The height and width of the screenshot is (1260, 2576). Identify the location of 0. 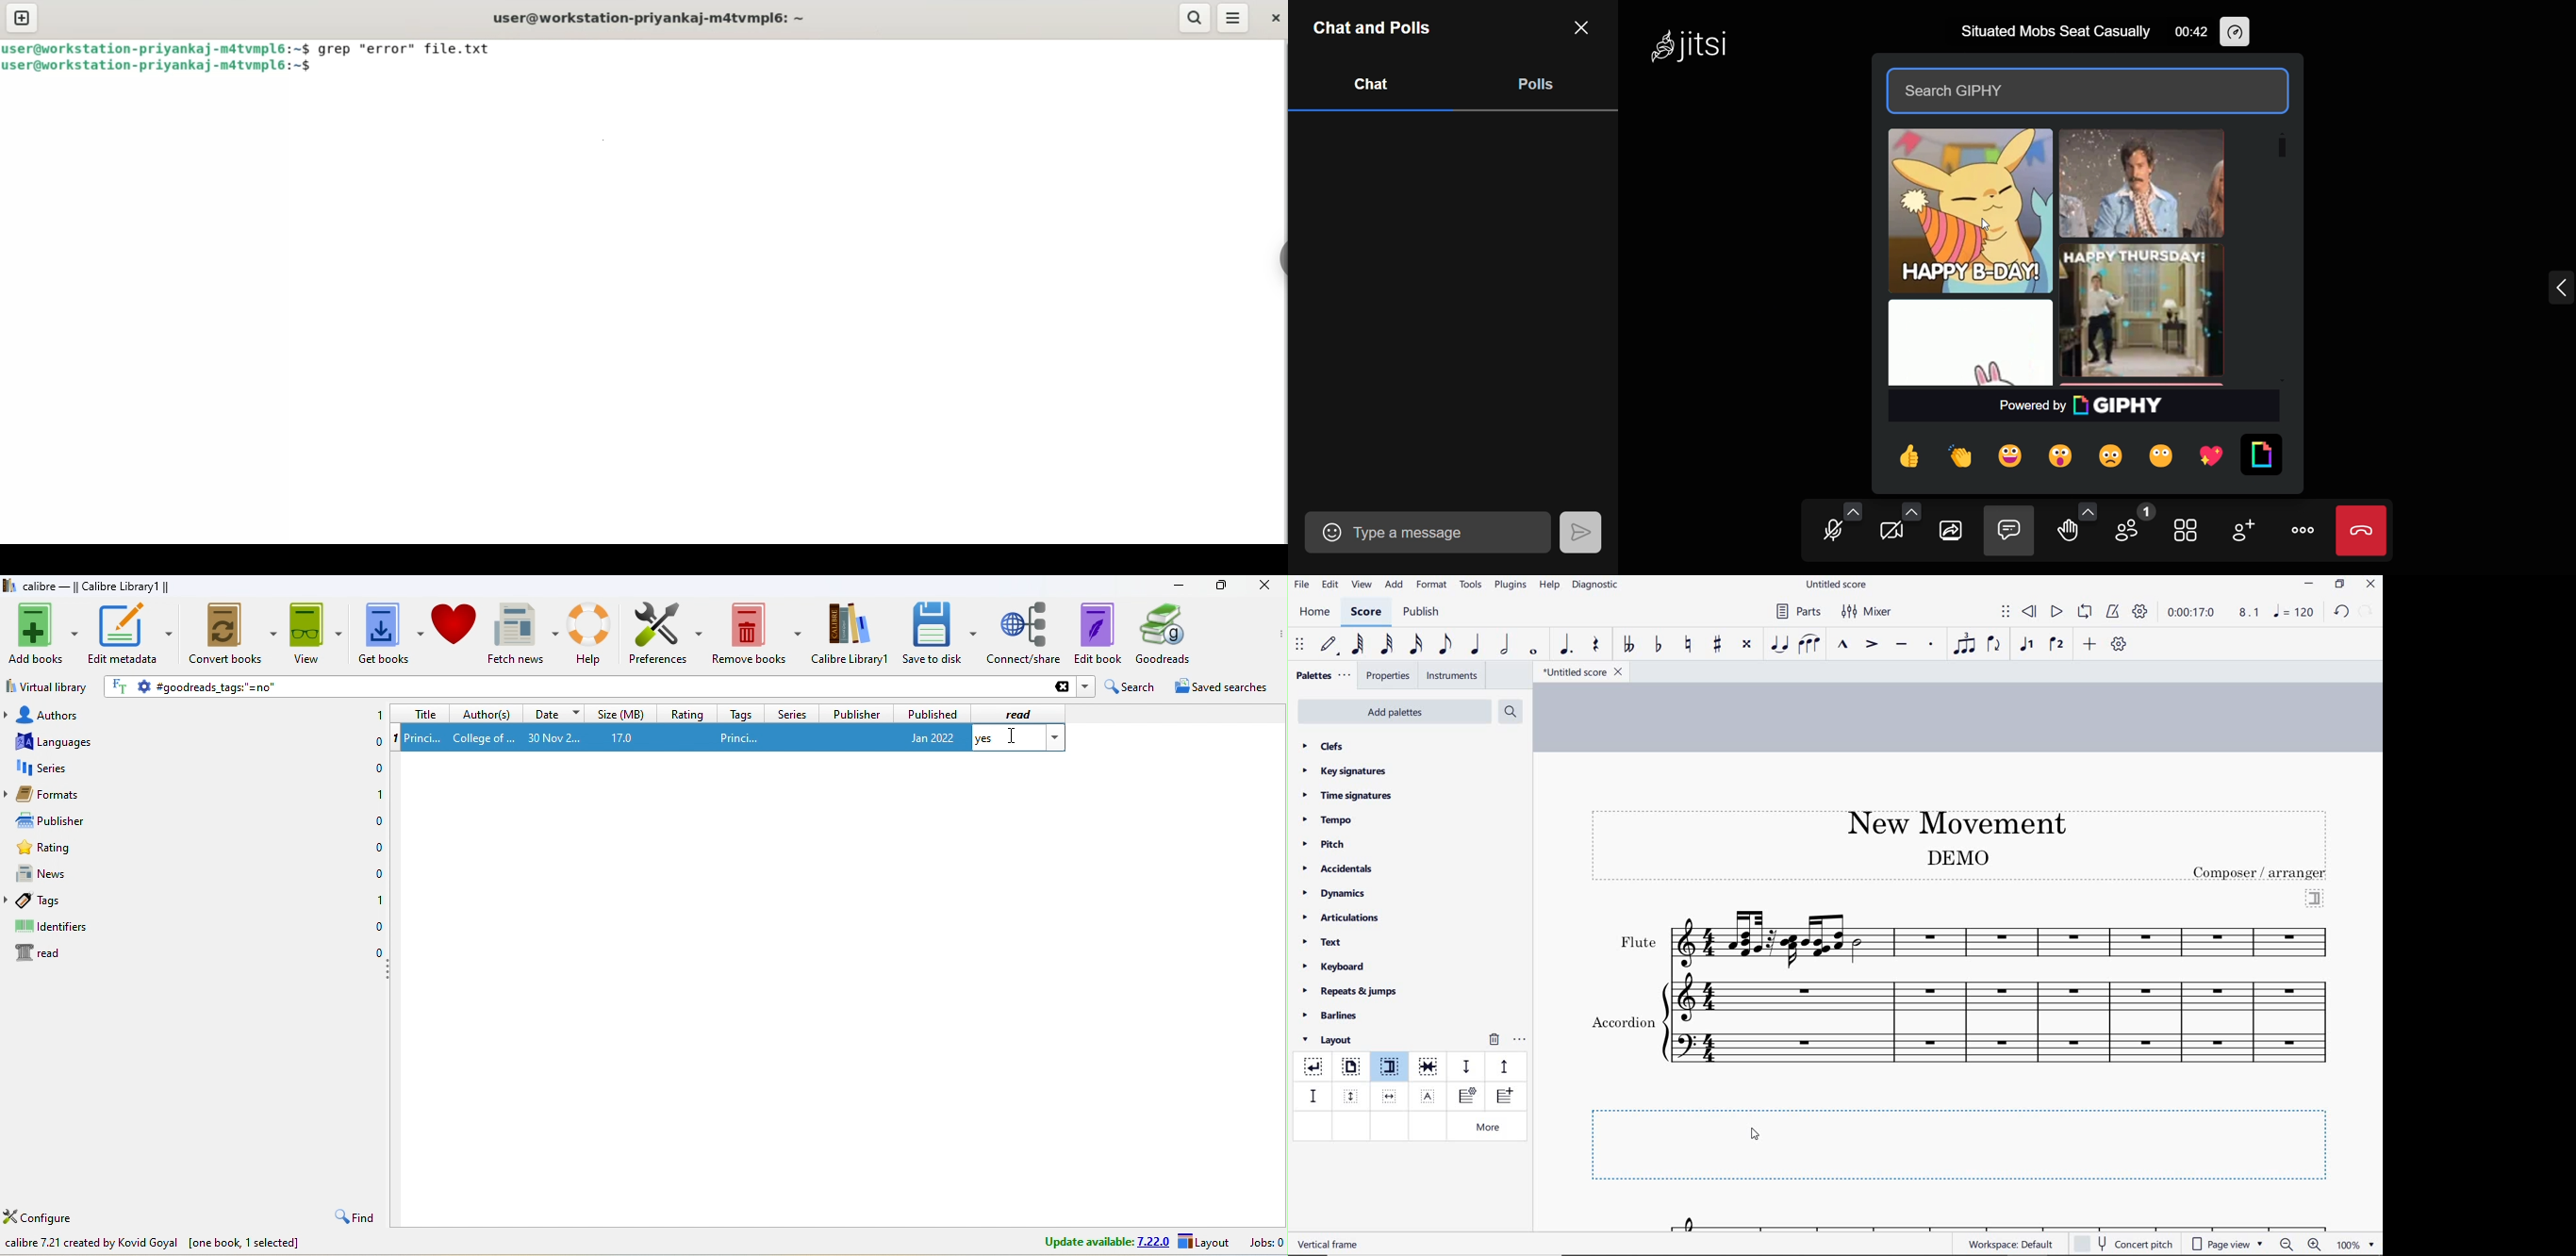
(378, 822).